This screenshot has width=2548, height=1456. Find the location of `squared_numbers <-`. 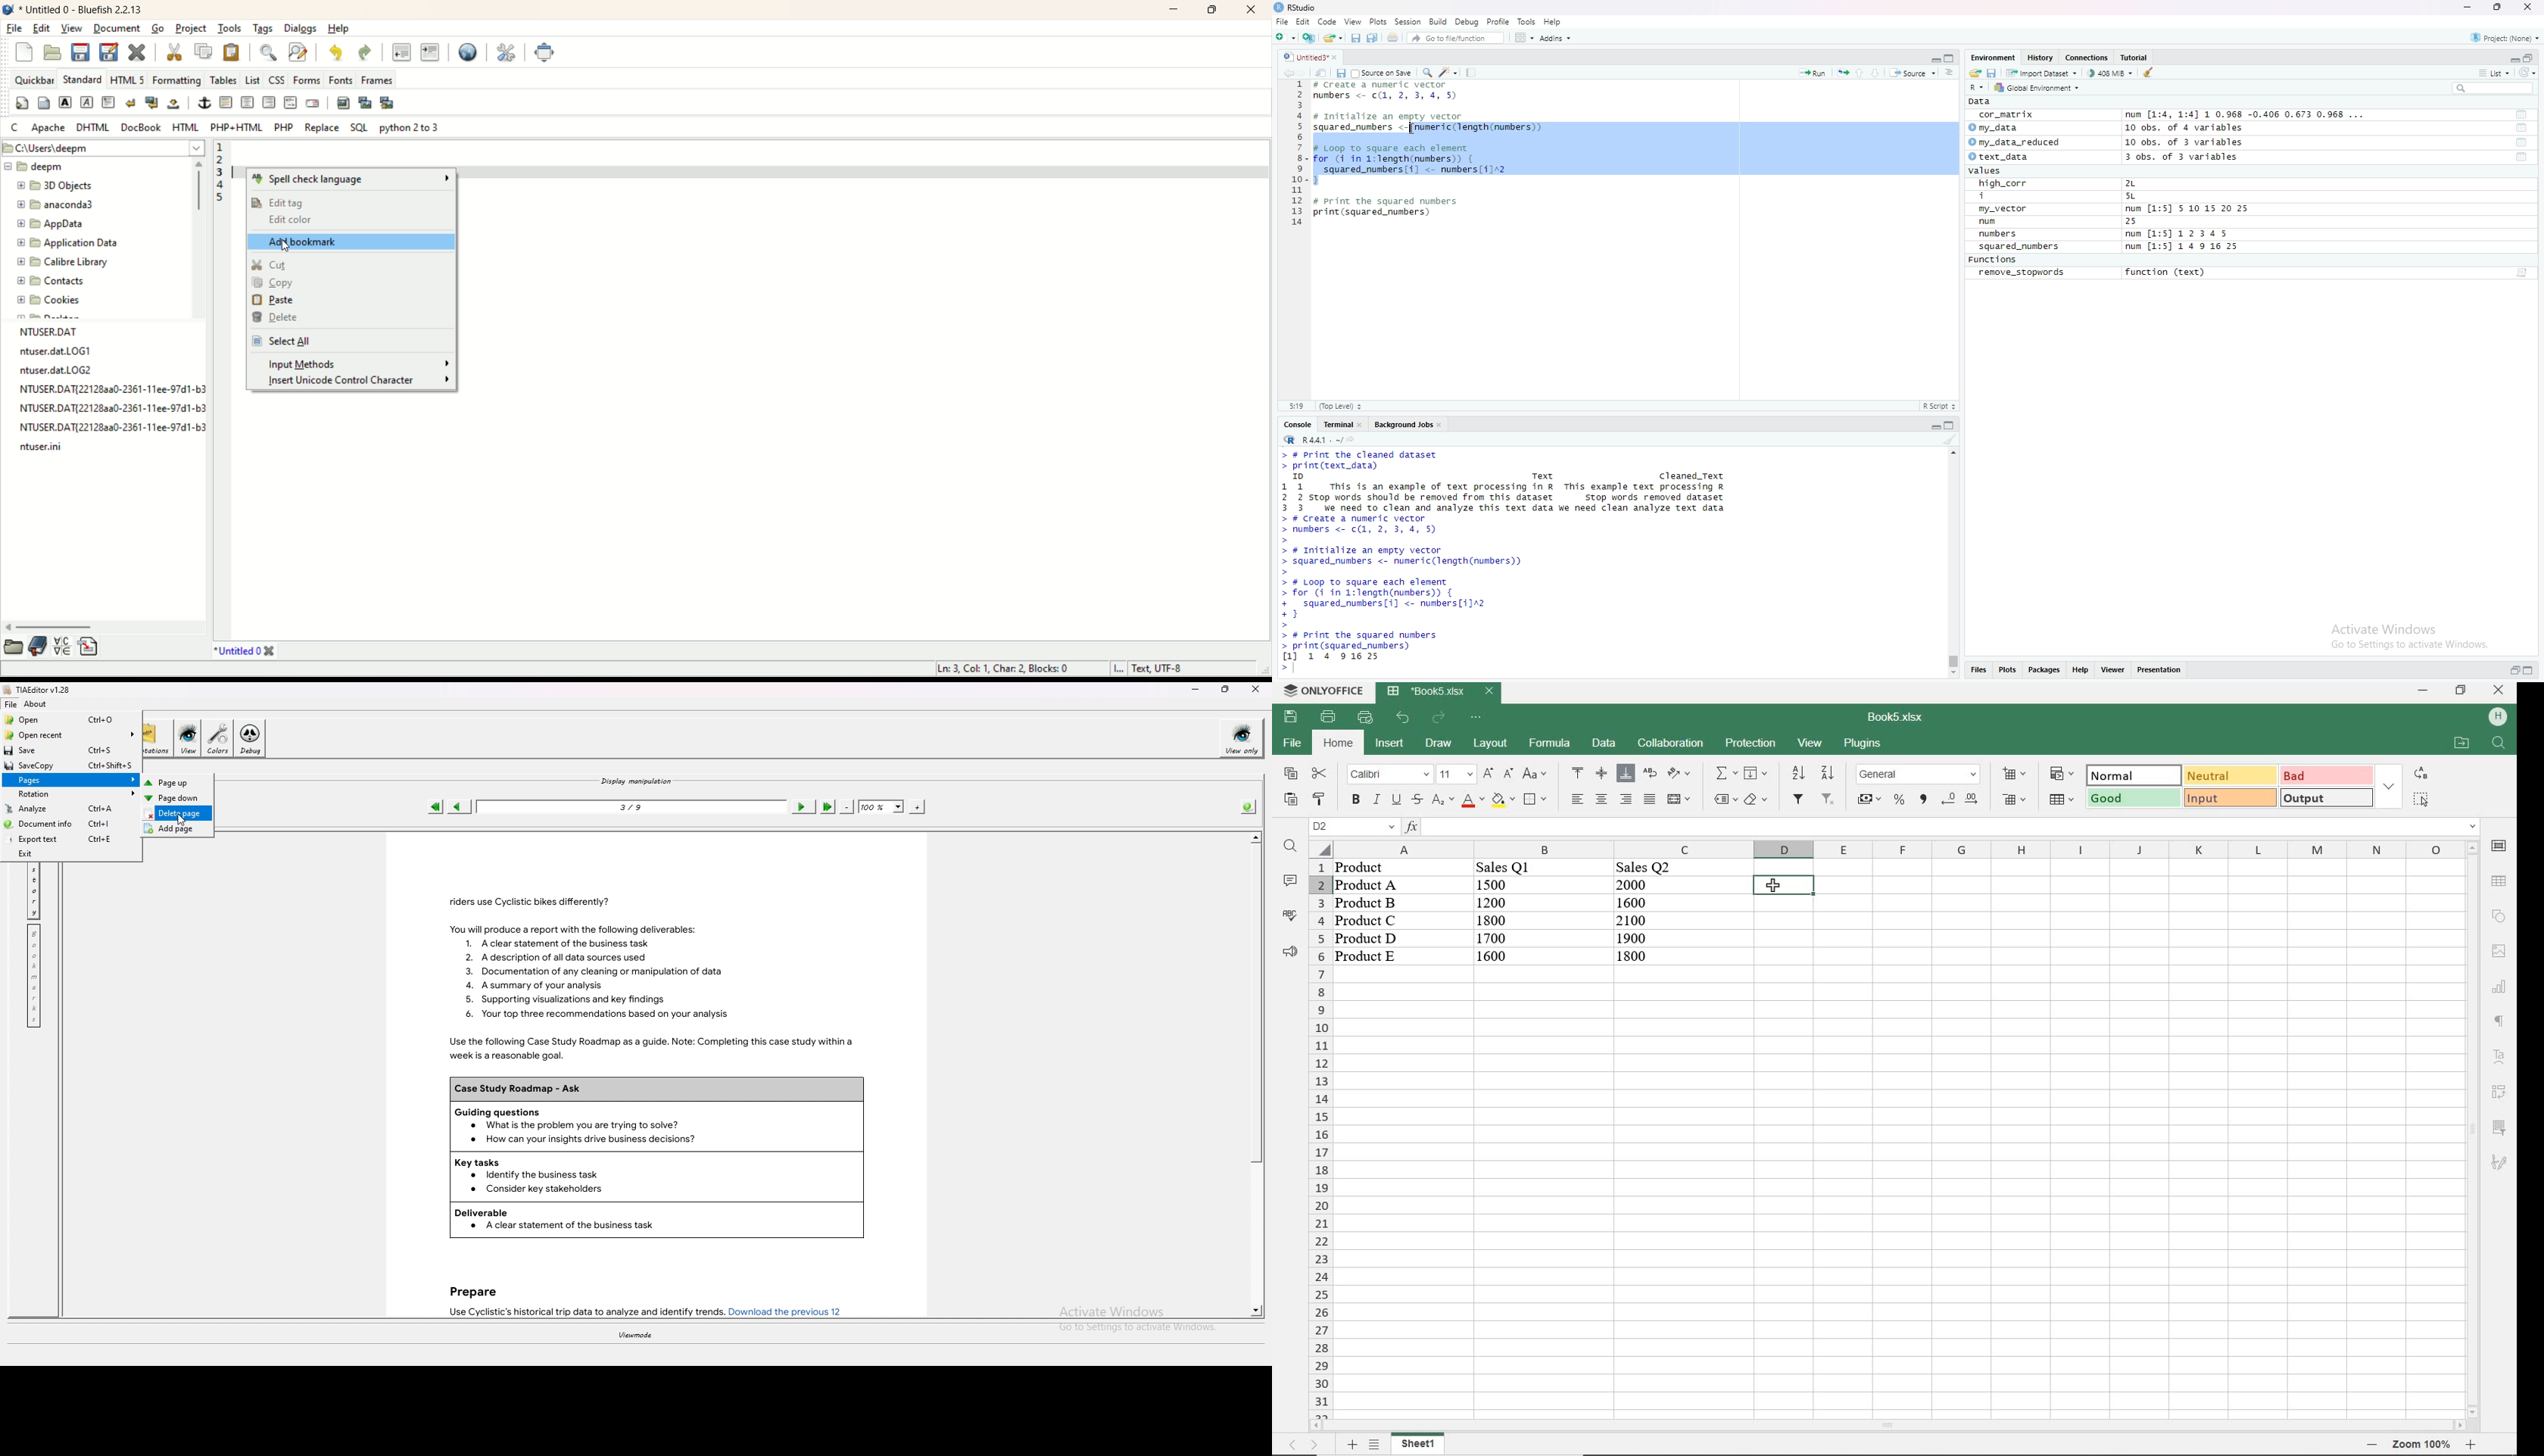

squared_numbers <- is located at coordinates (1361, 128).